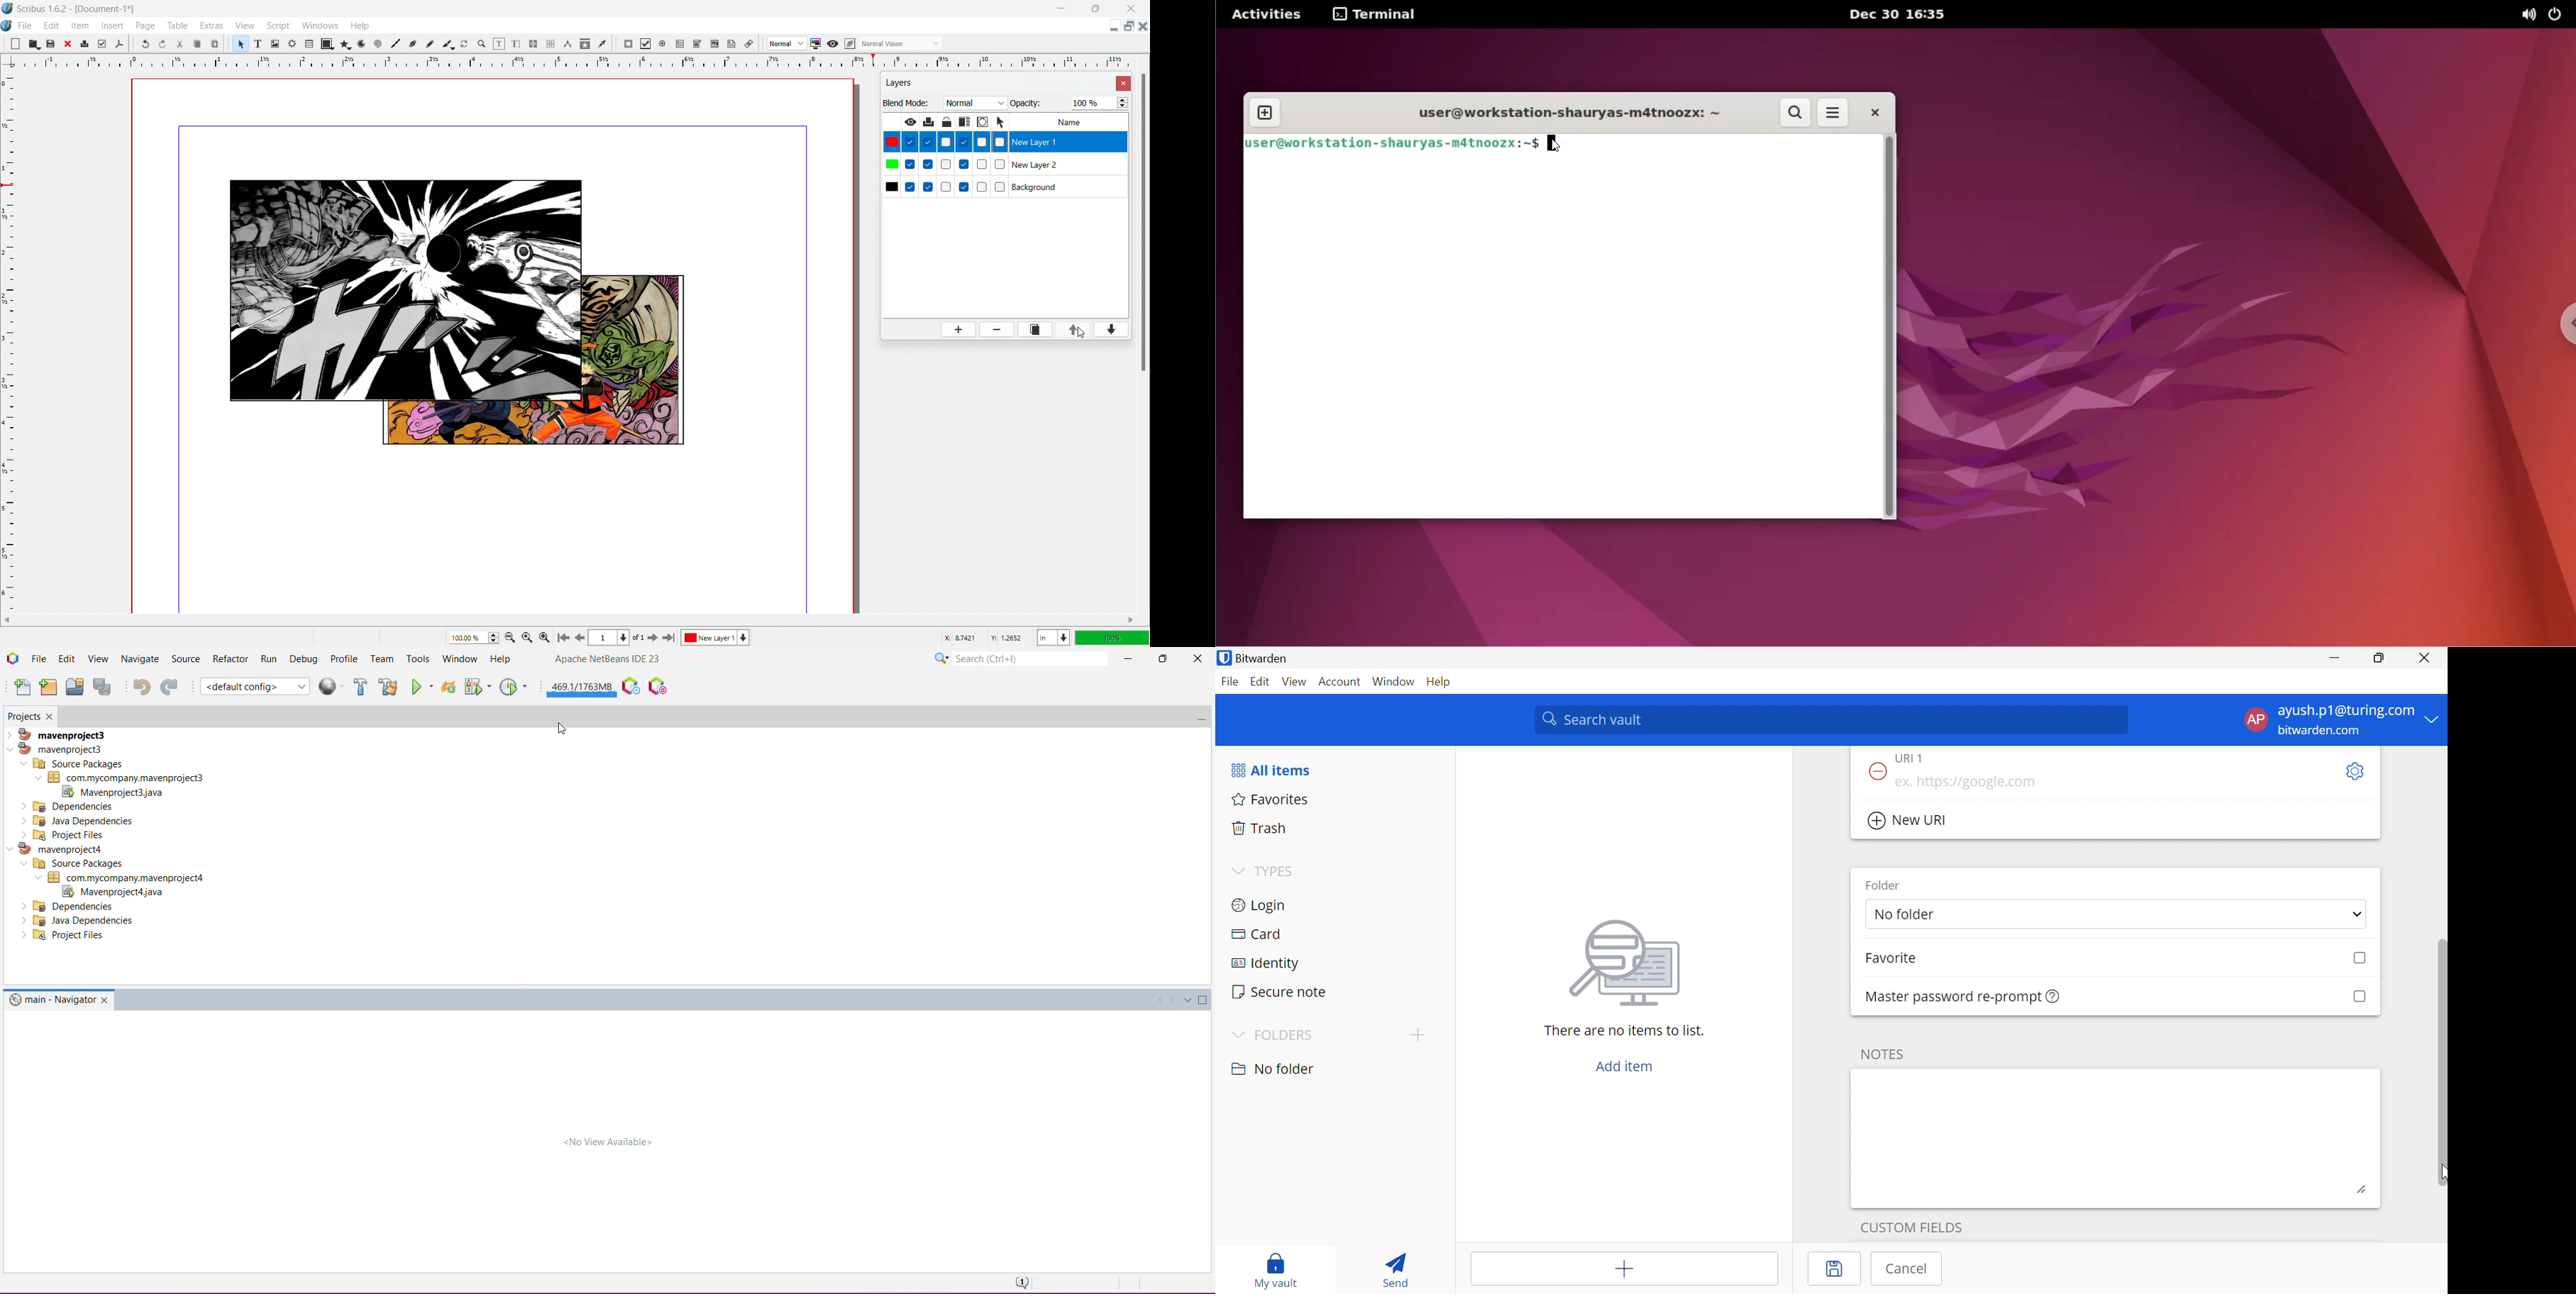 The width and height of the screenshot is (2576, 1316). Describe the element at coordinates (146, 25) in the screenshot. I see `page` at that location.